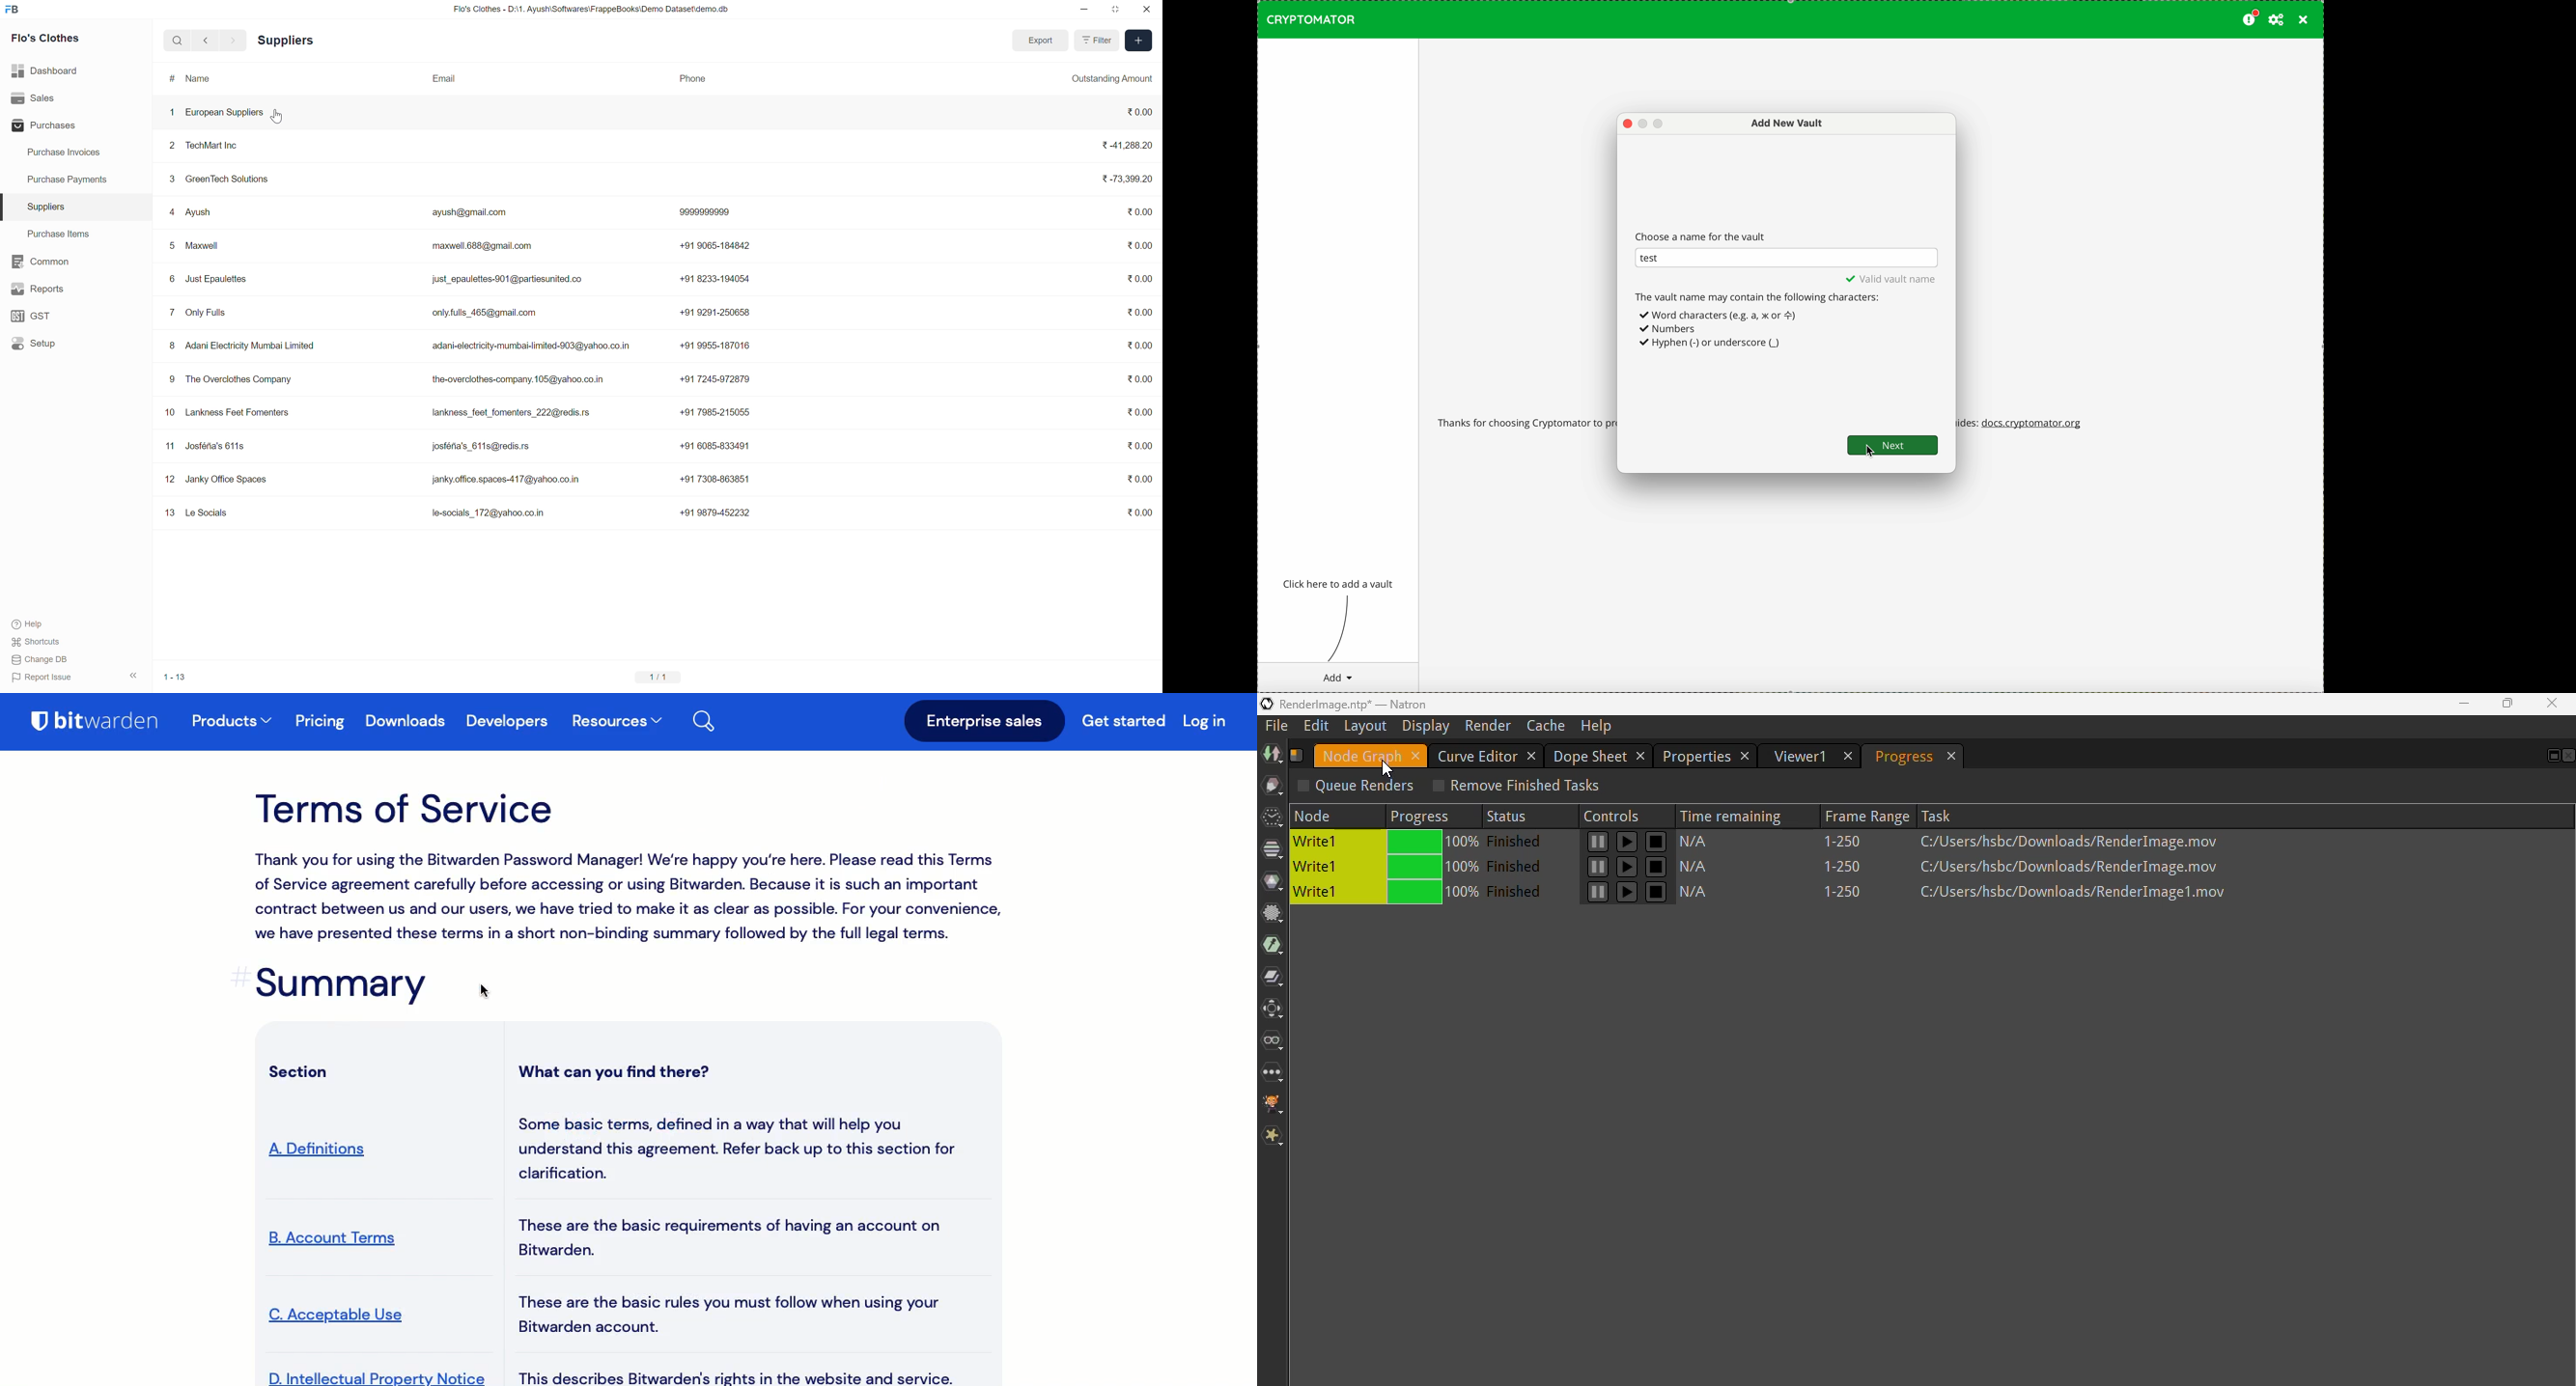 This screenshot has width=2576, height=1400. I want to click on Lankness Feet Fomenters, so click(246, 415).